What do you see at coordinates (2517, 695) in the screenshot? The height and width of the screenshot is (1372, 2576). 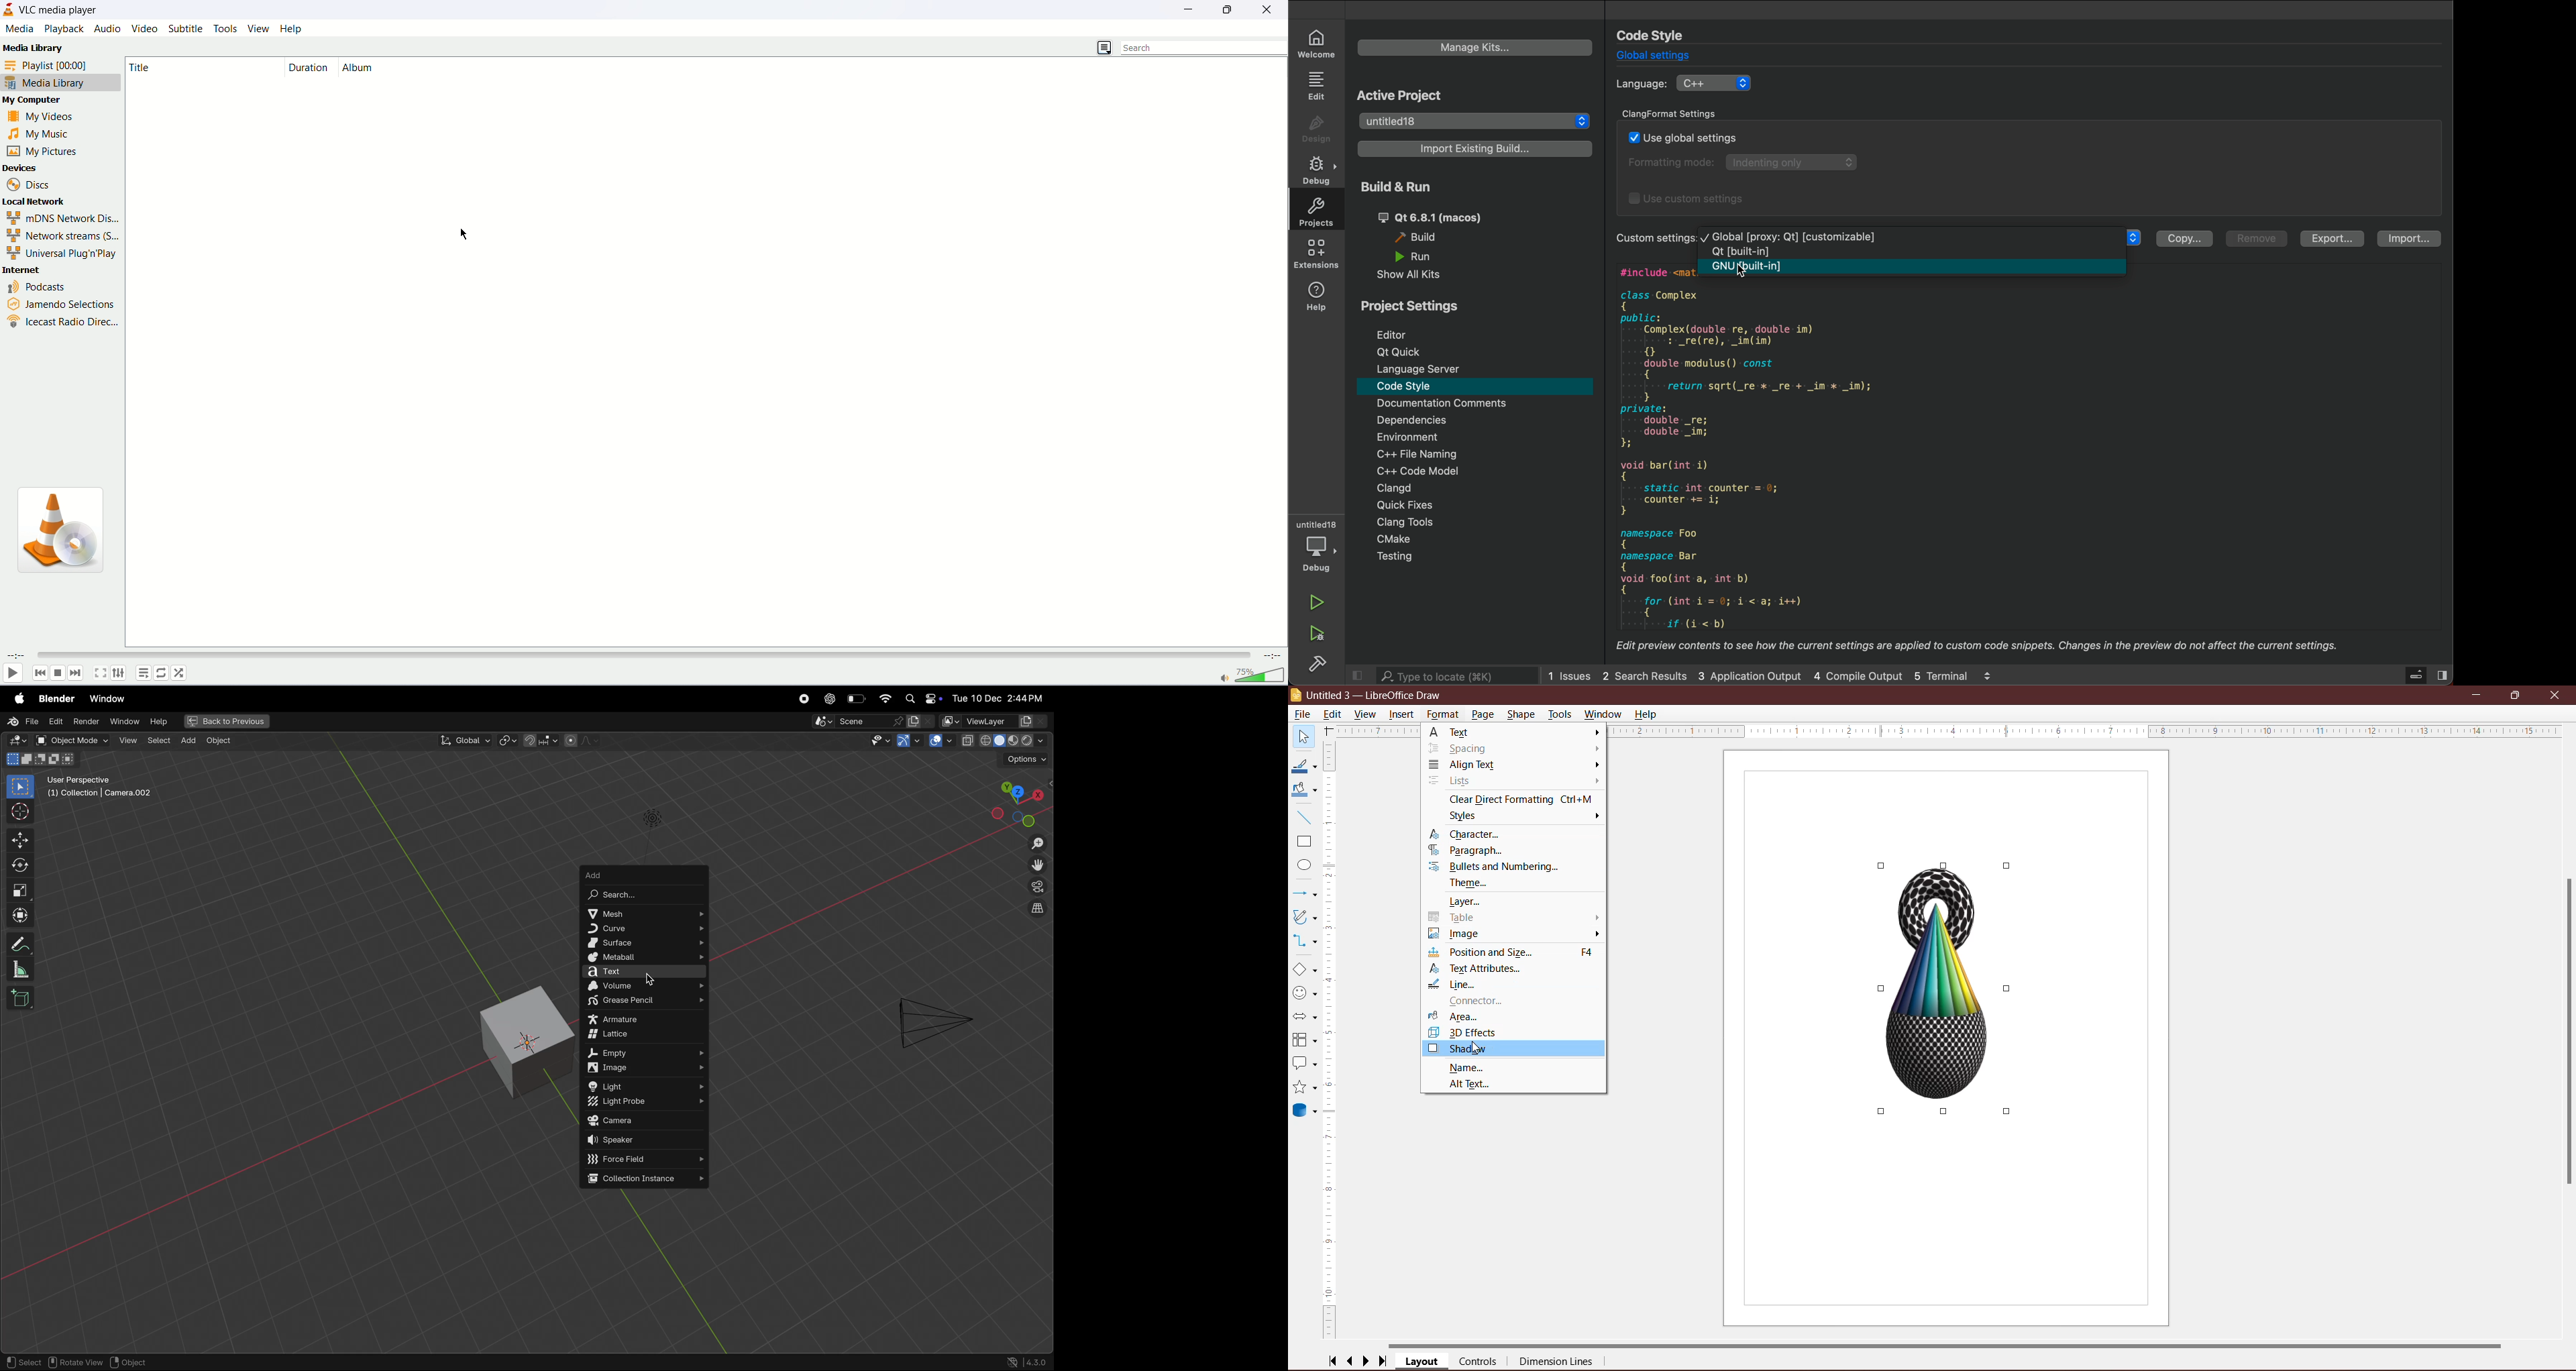 I see `Restore Down` at bounding box center [2517, 695].